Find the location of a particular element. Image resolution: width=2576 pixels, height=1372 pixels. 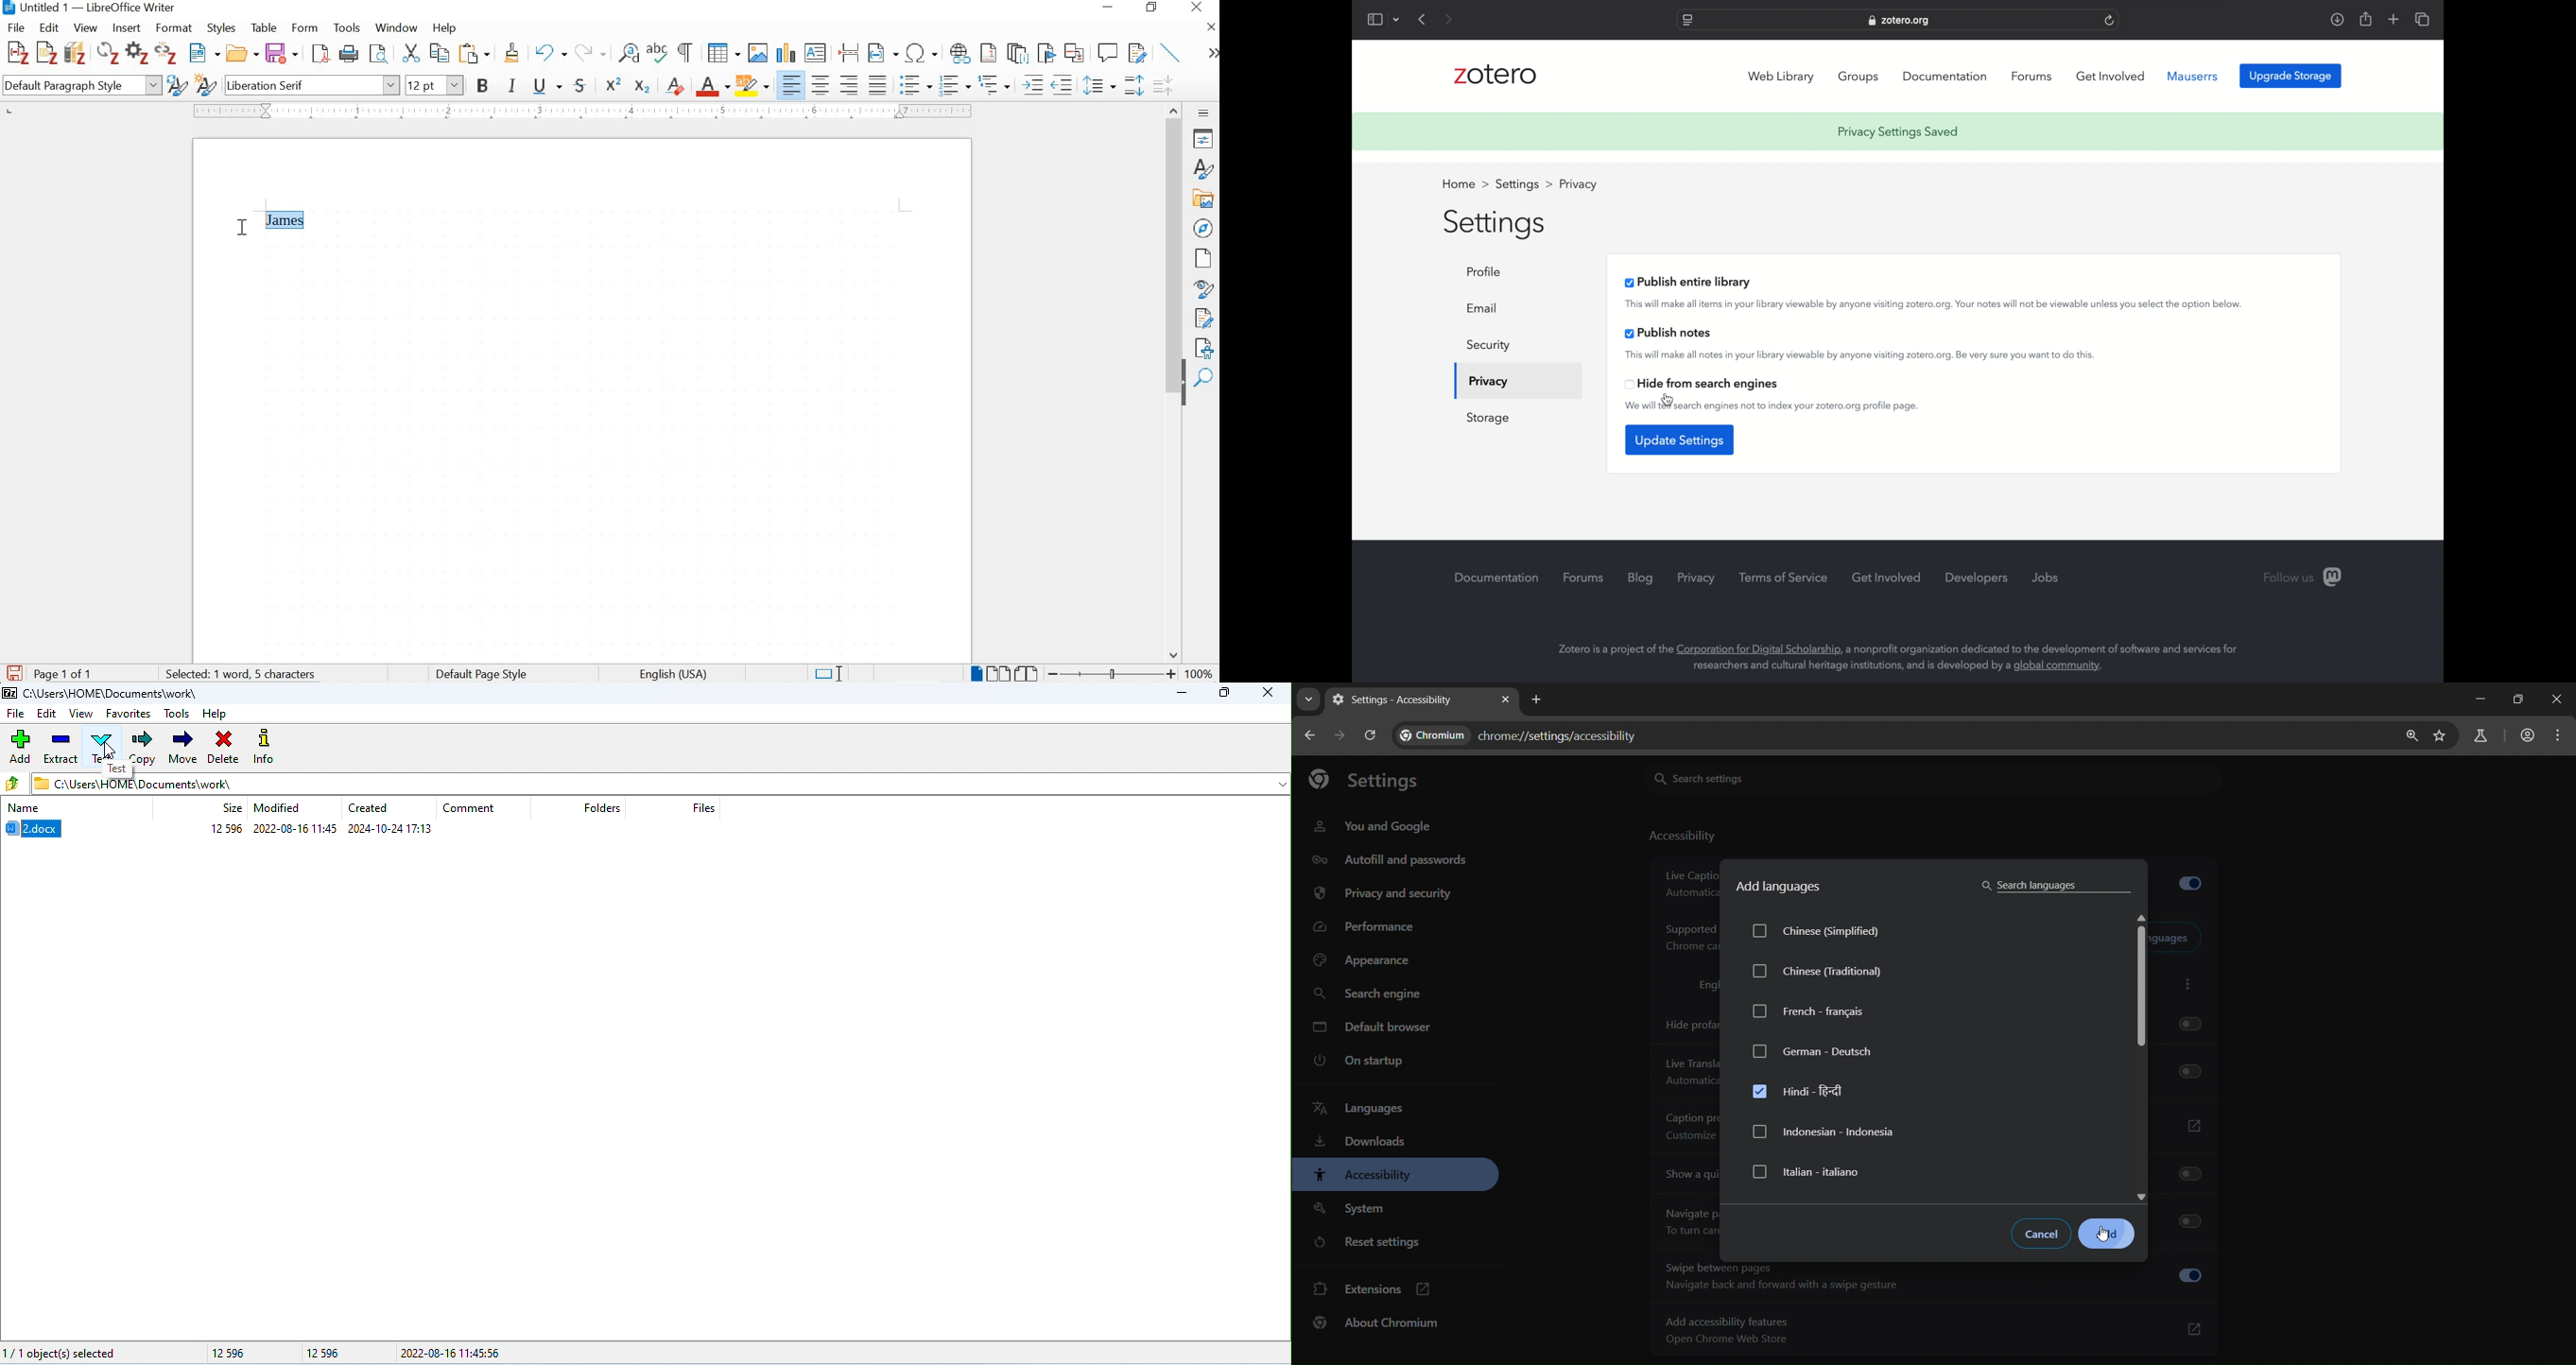

follow us is located at coordinates (2306, 578).